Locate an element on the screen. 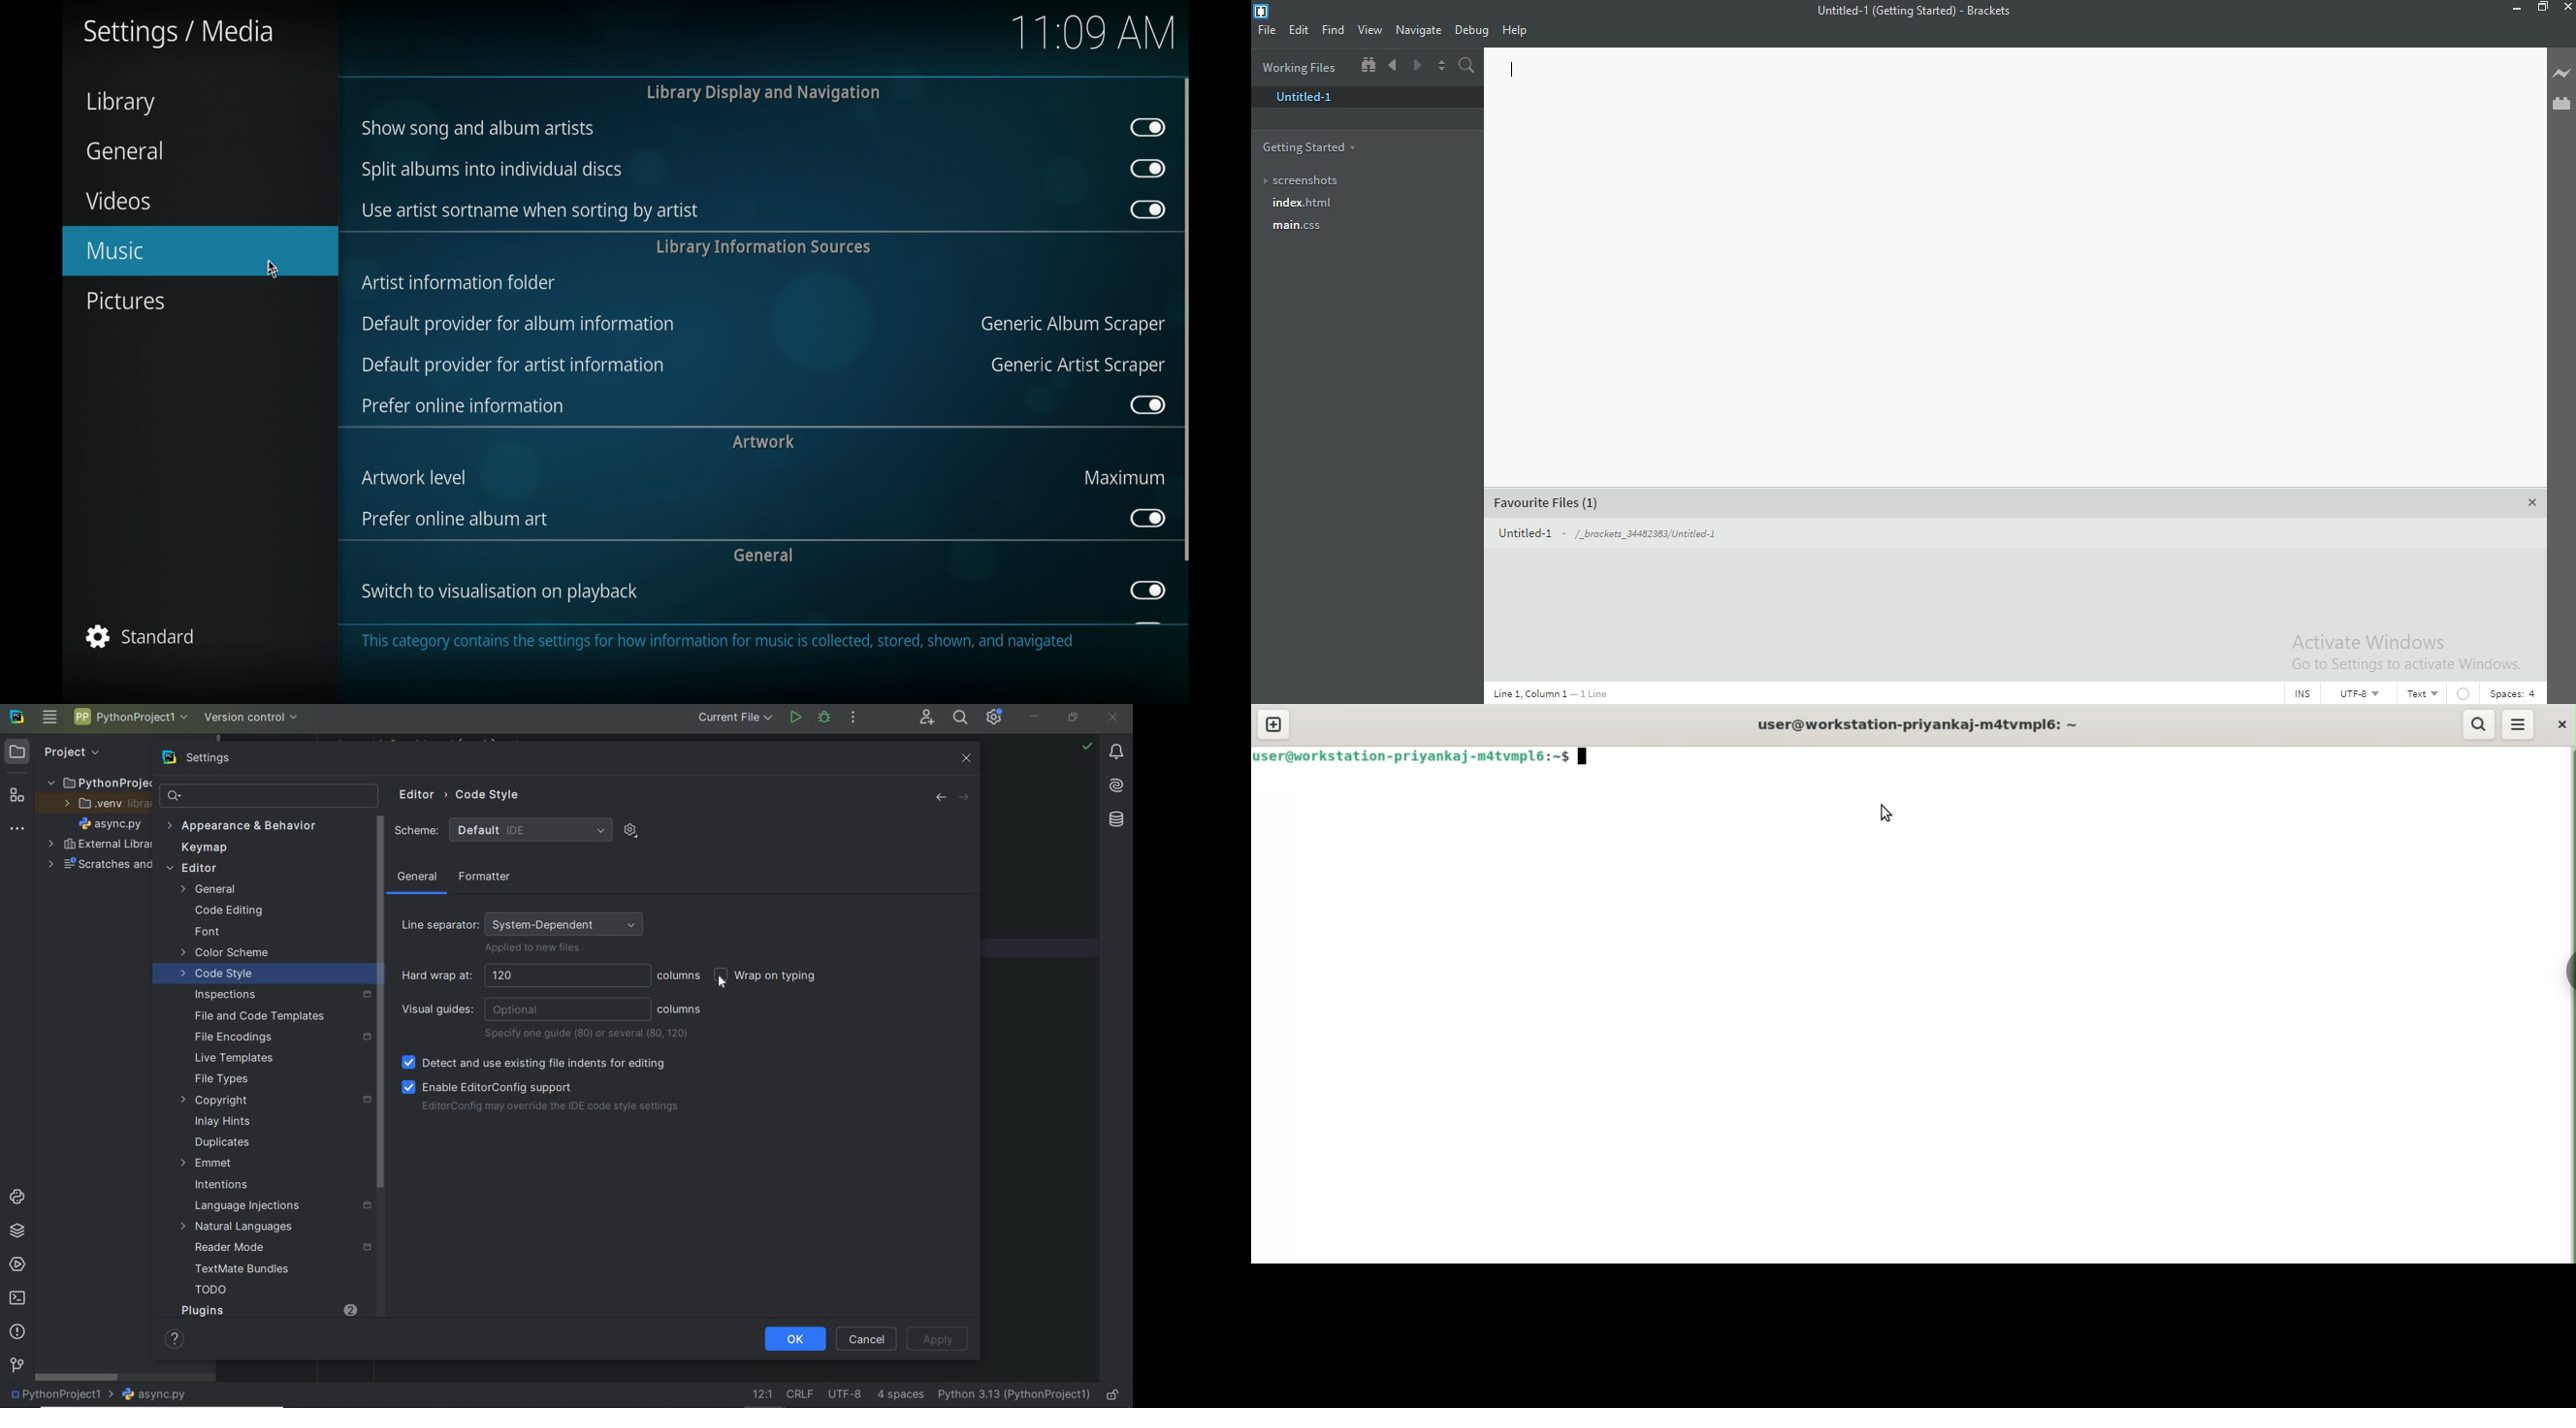 This screenshot has width=2576, height=1428. artwork is located at coordinates (764, 441).